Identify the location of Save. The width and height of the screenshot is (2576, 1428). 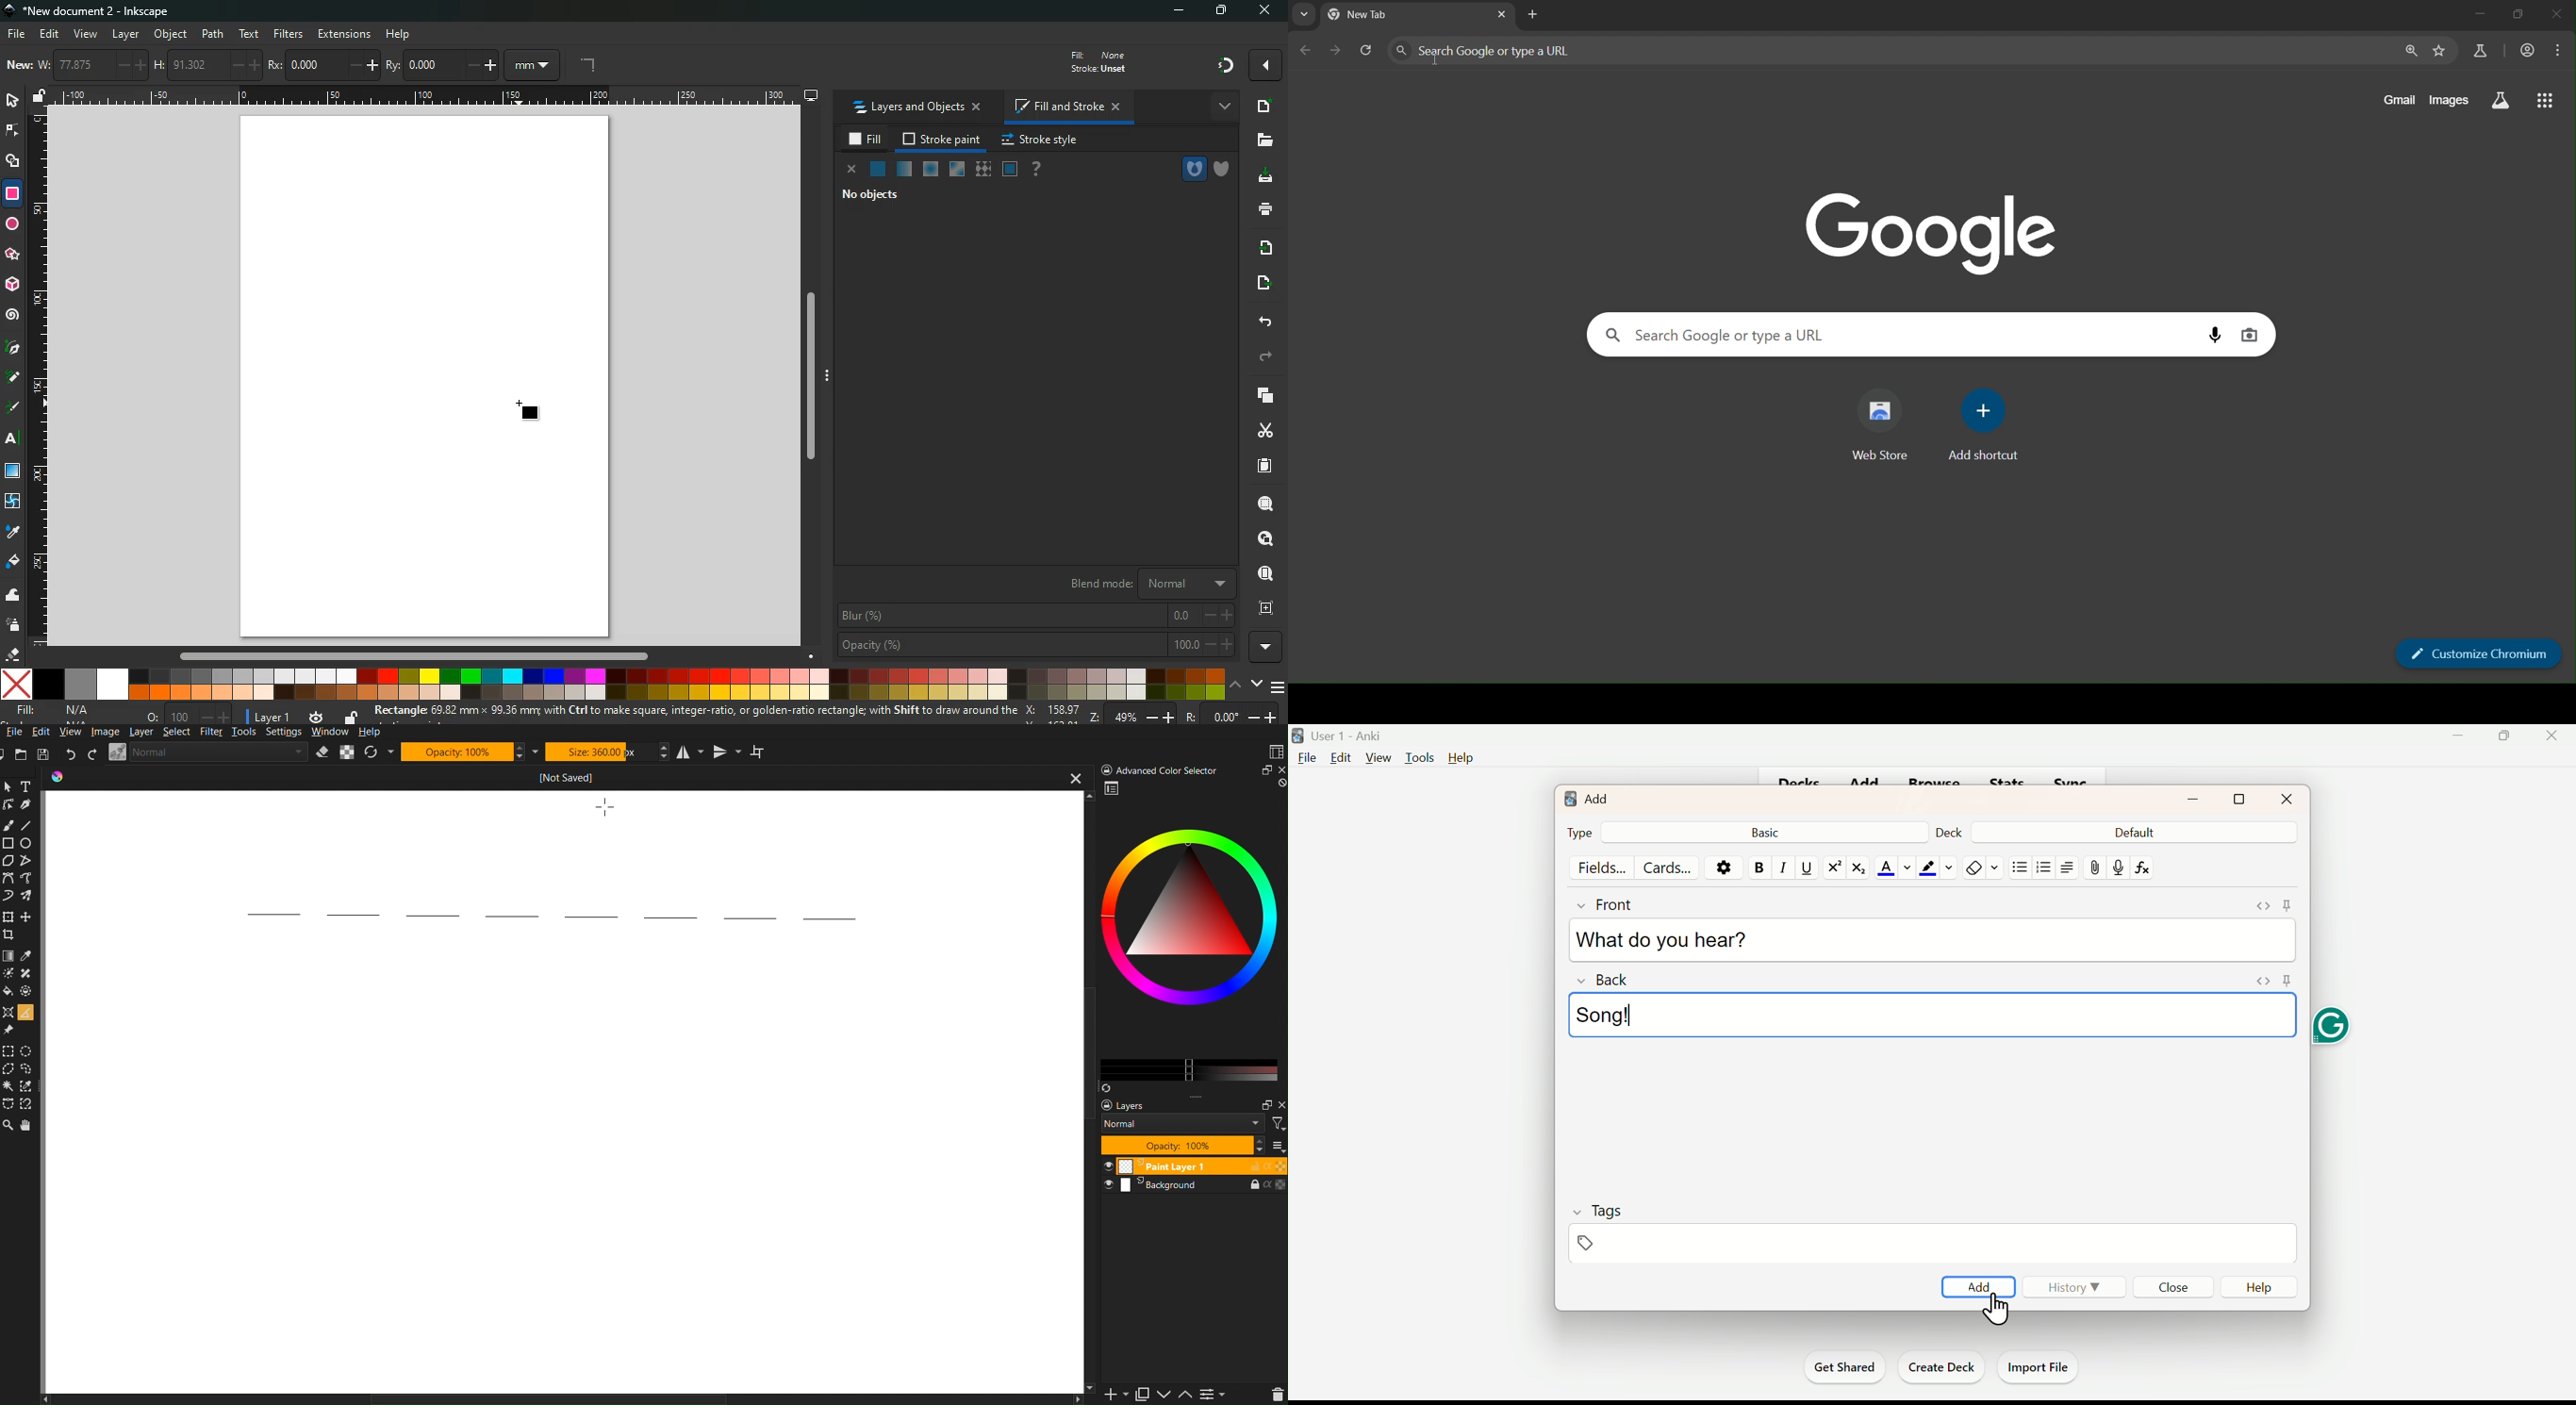
(42, 754).